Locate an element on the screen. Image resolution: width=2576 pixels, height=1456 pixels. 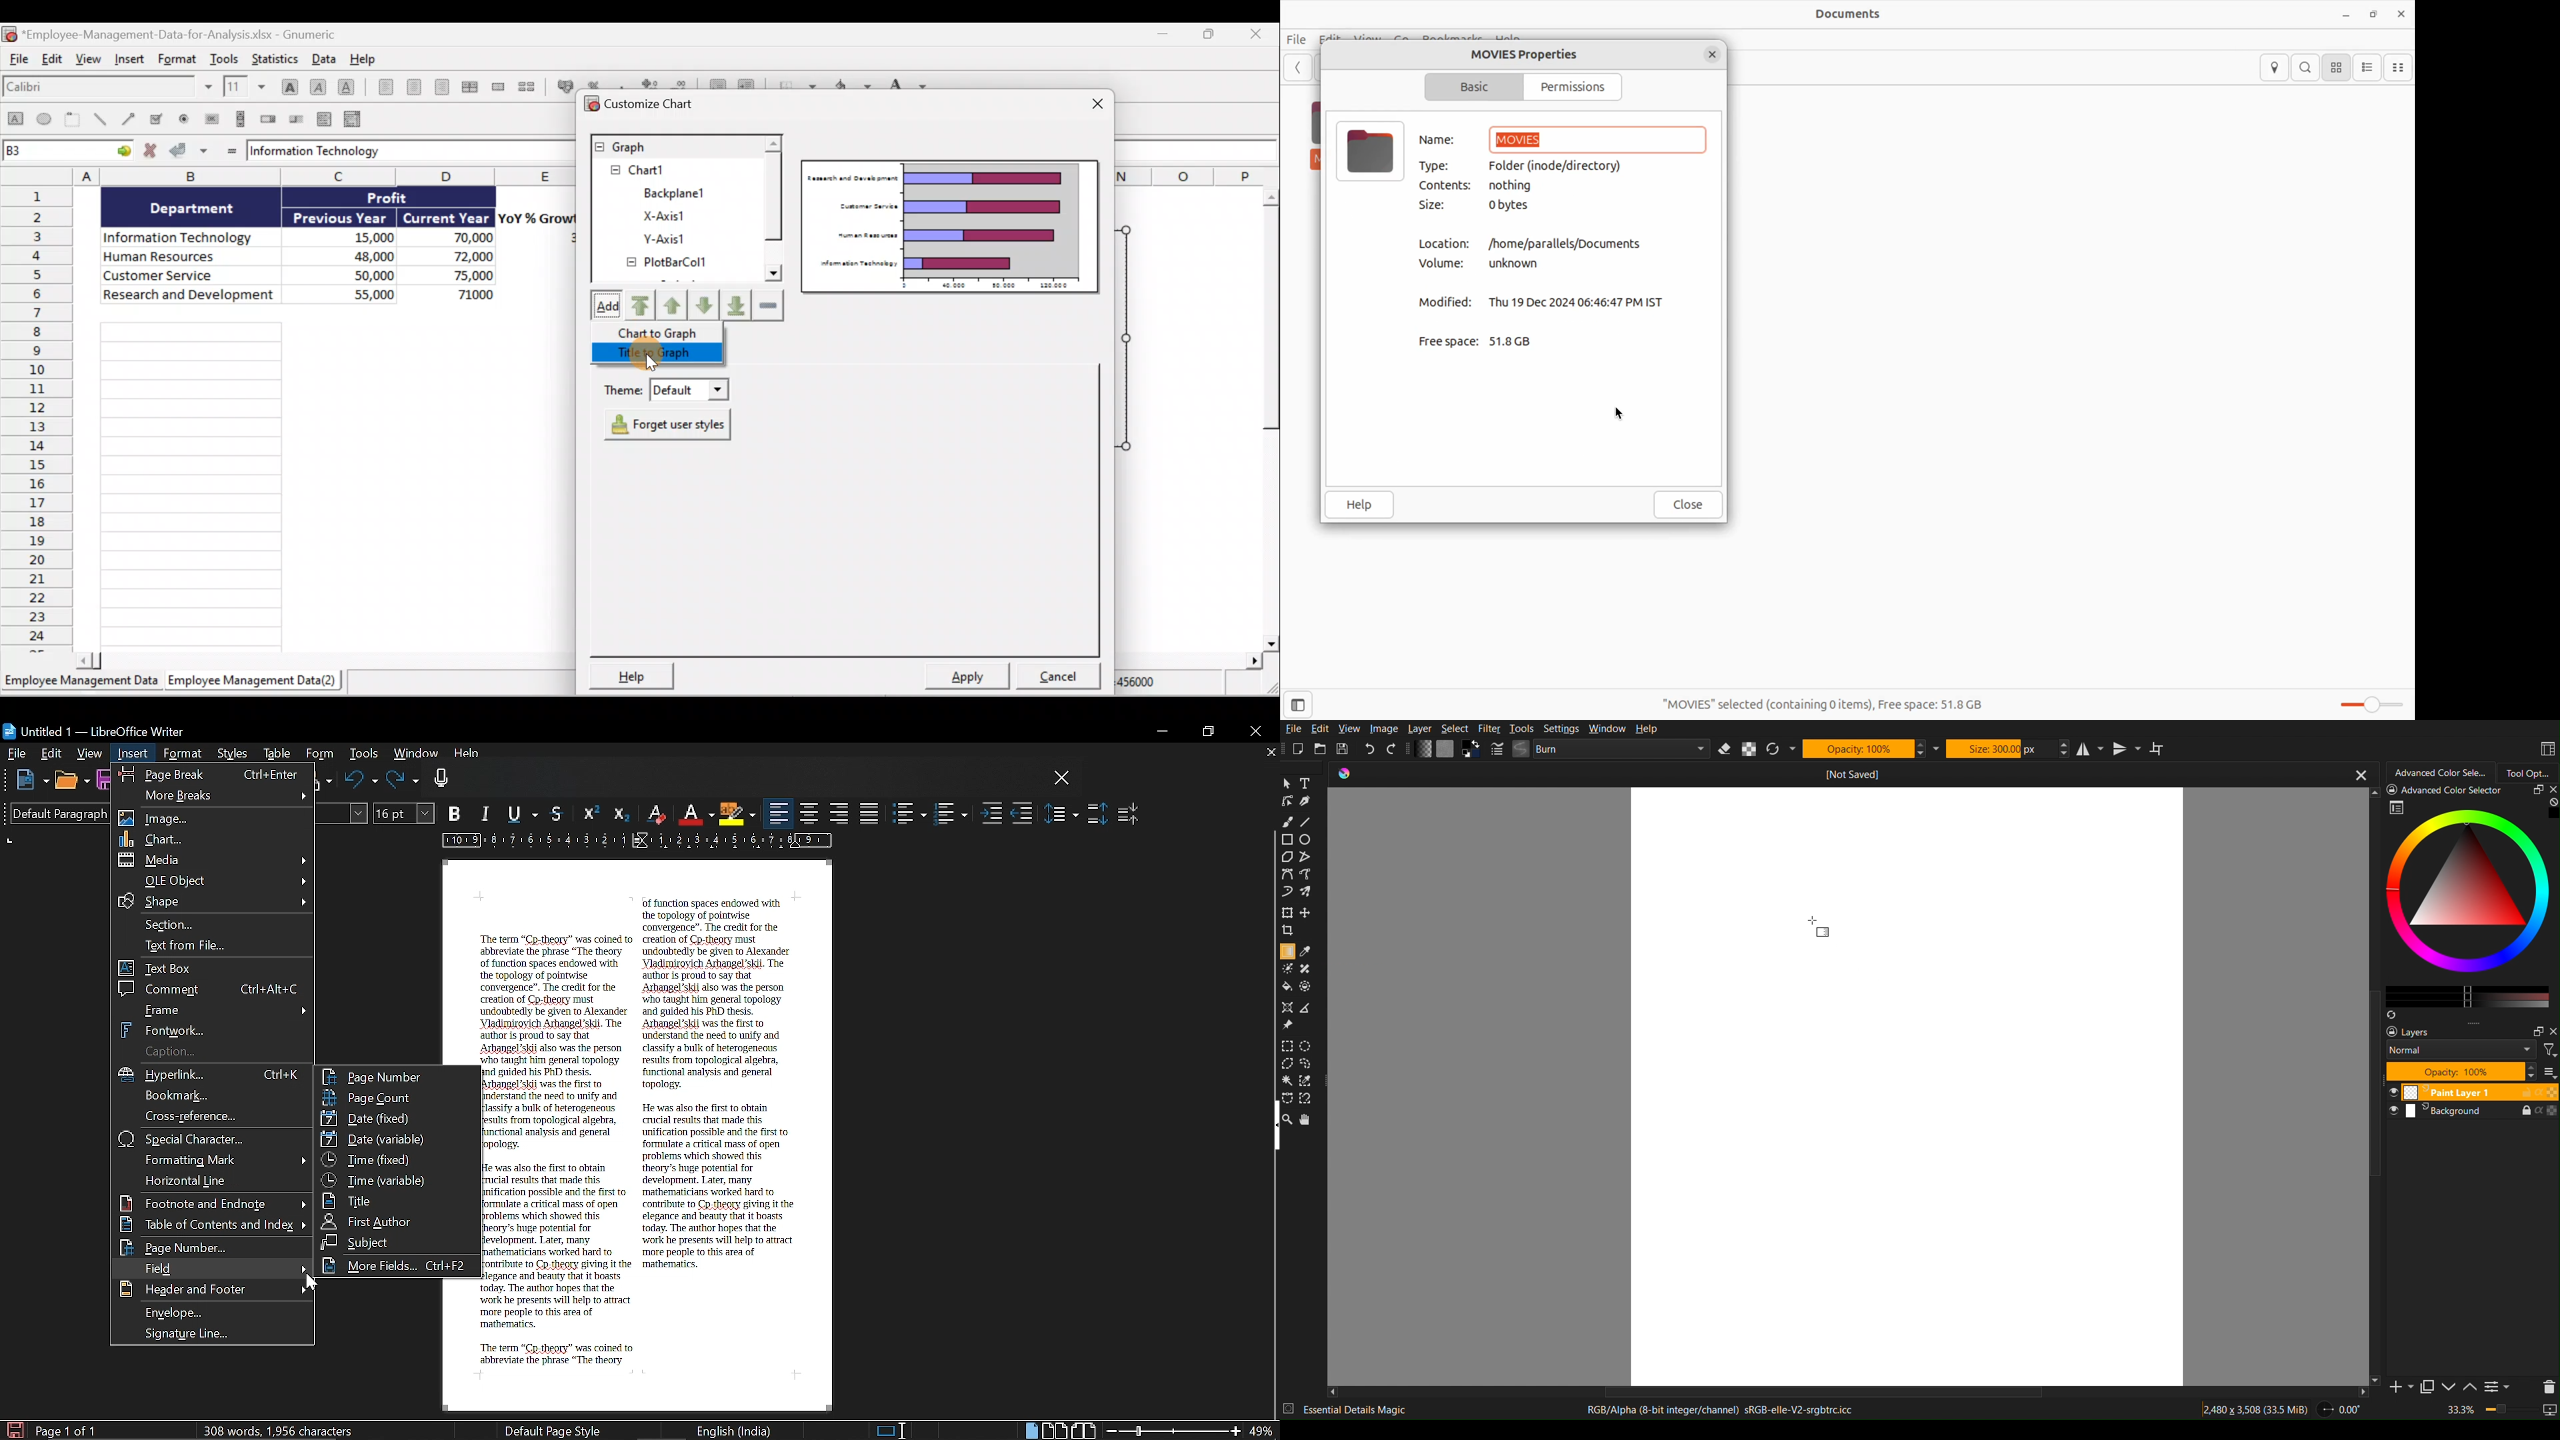
Footnote and endnote is located at coordinates (213, 1203).